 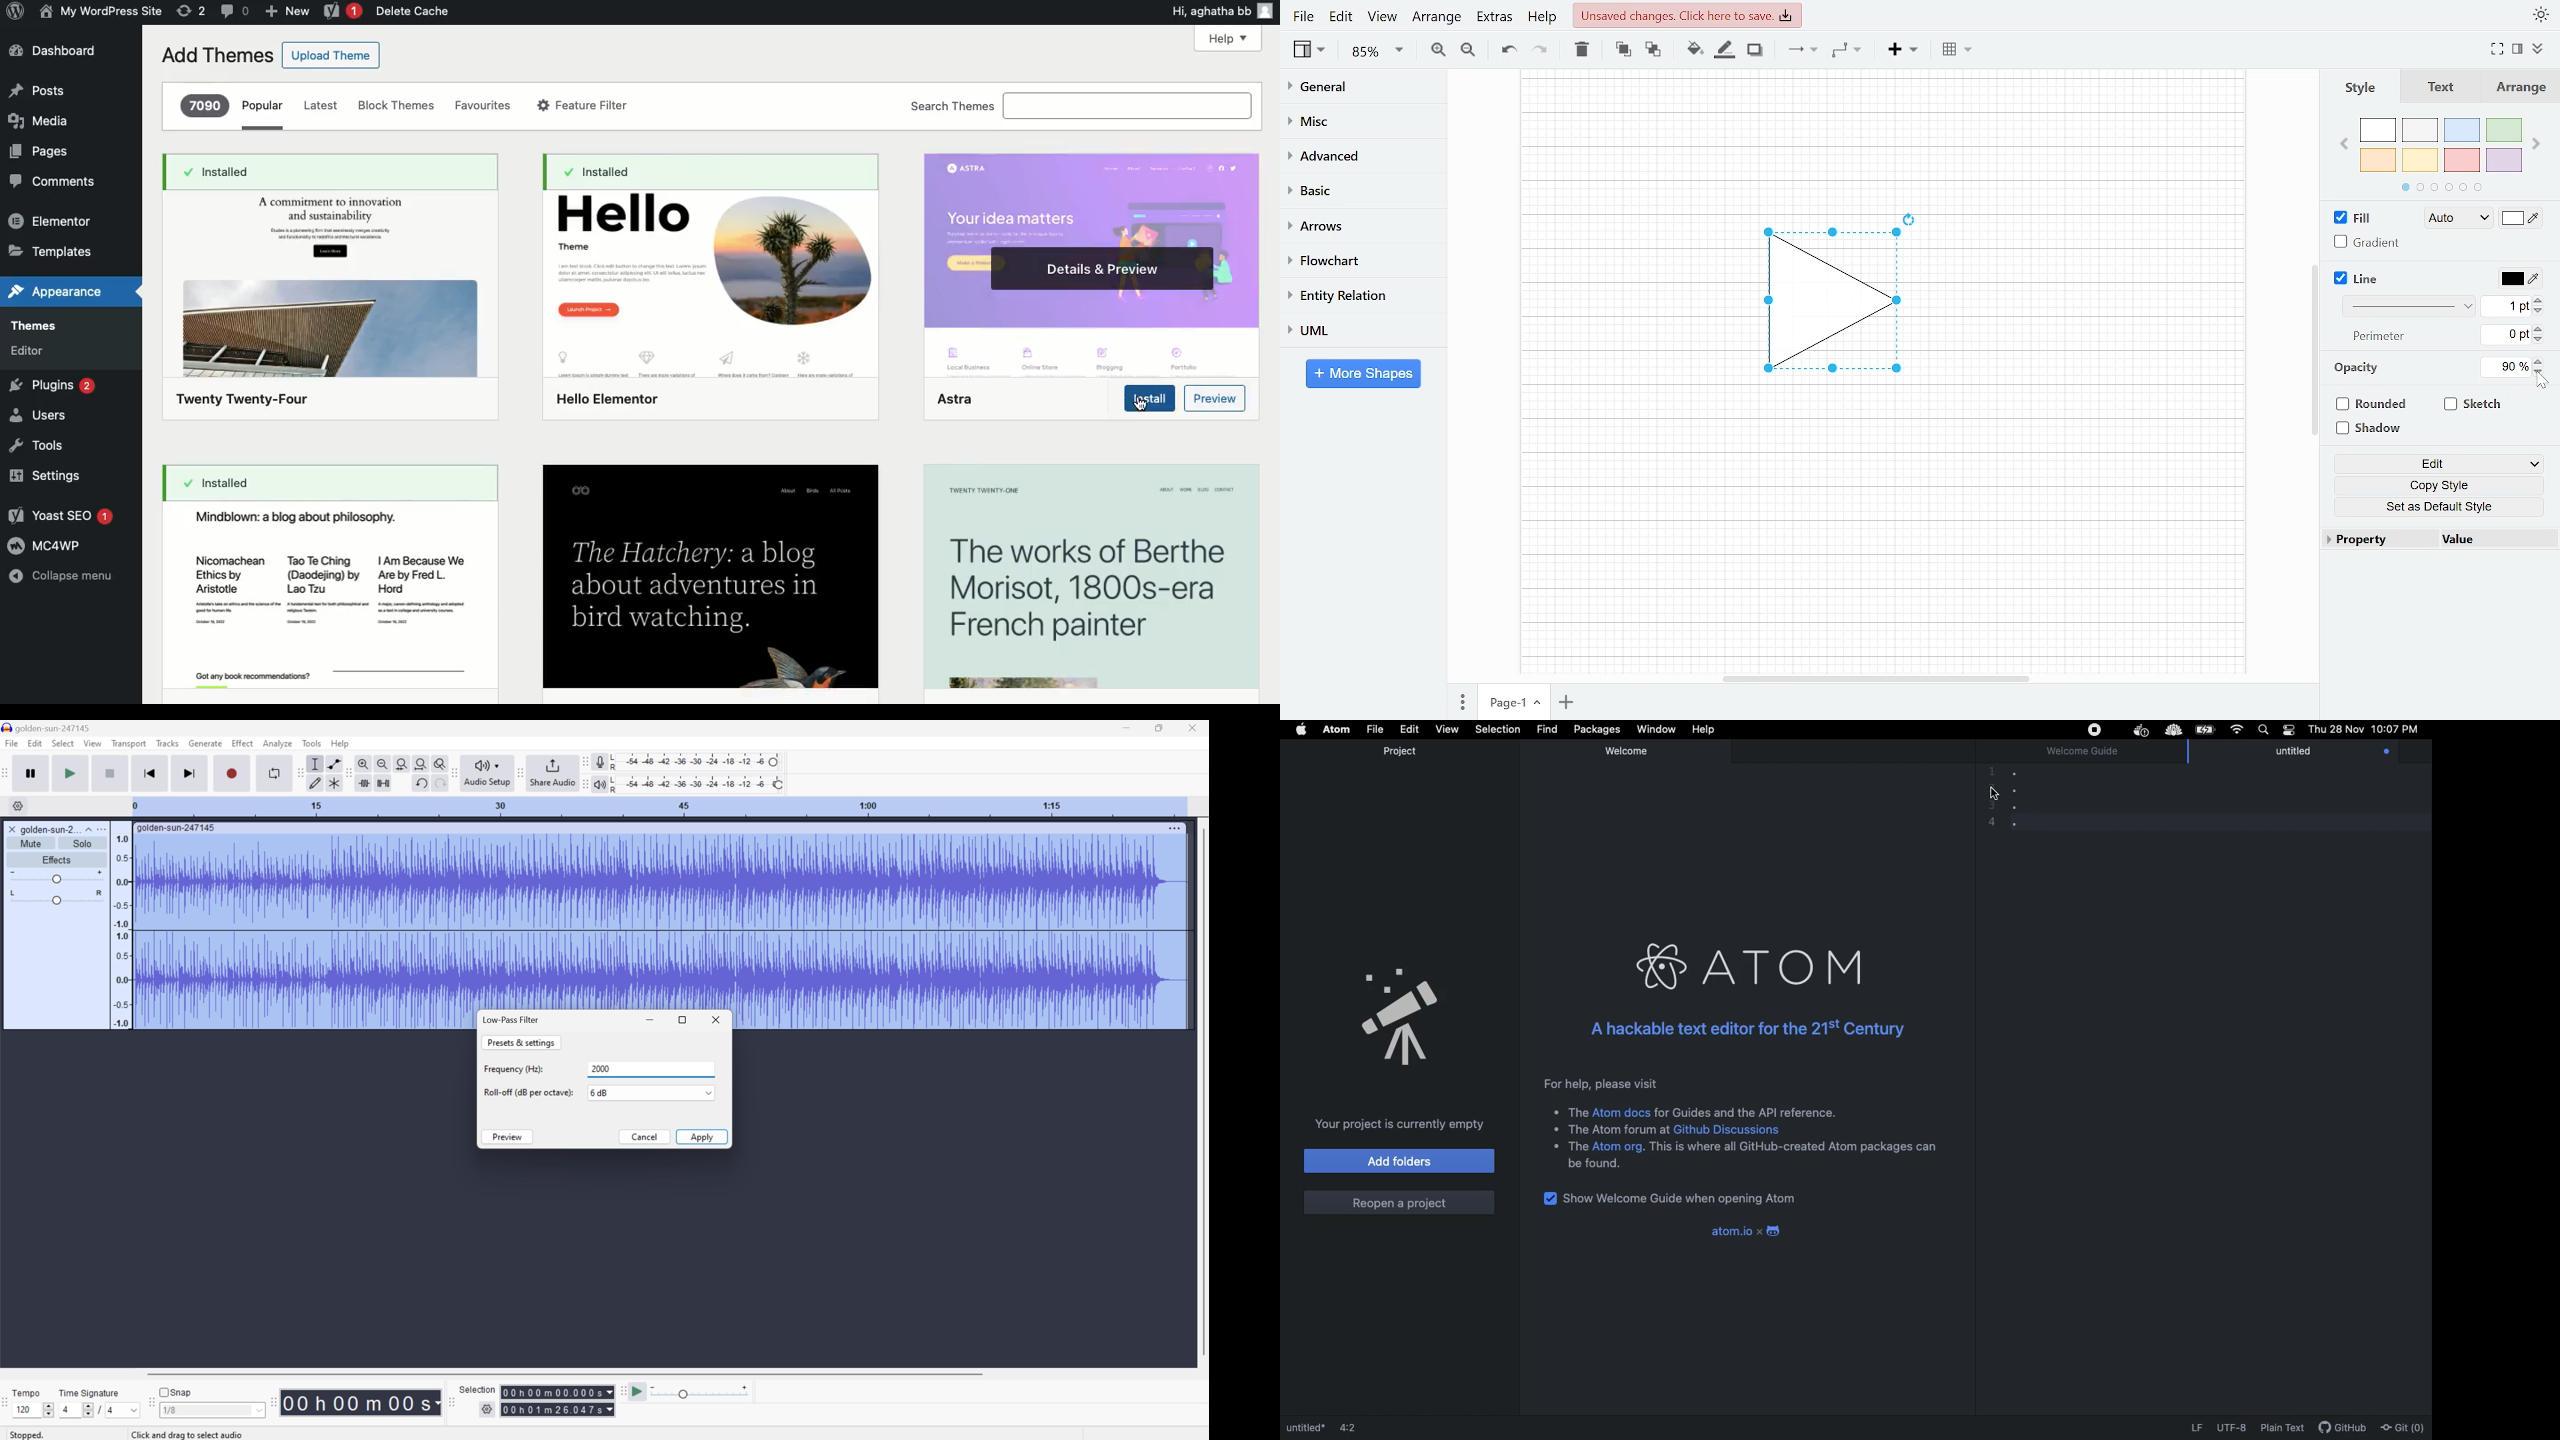 I want to click on Selection, so click(x=480, y=1389).